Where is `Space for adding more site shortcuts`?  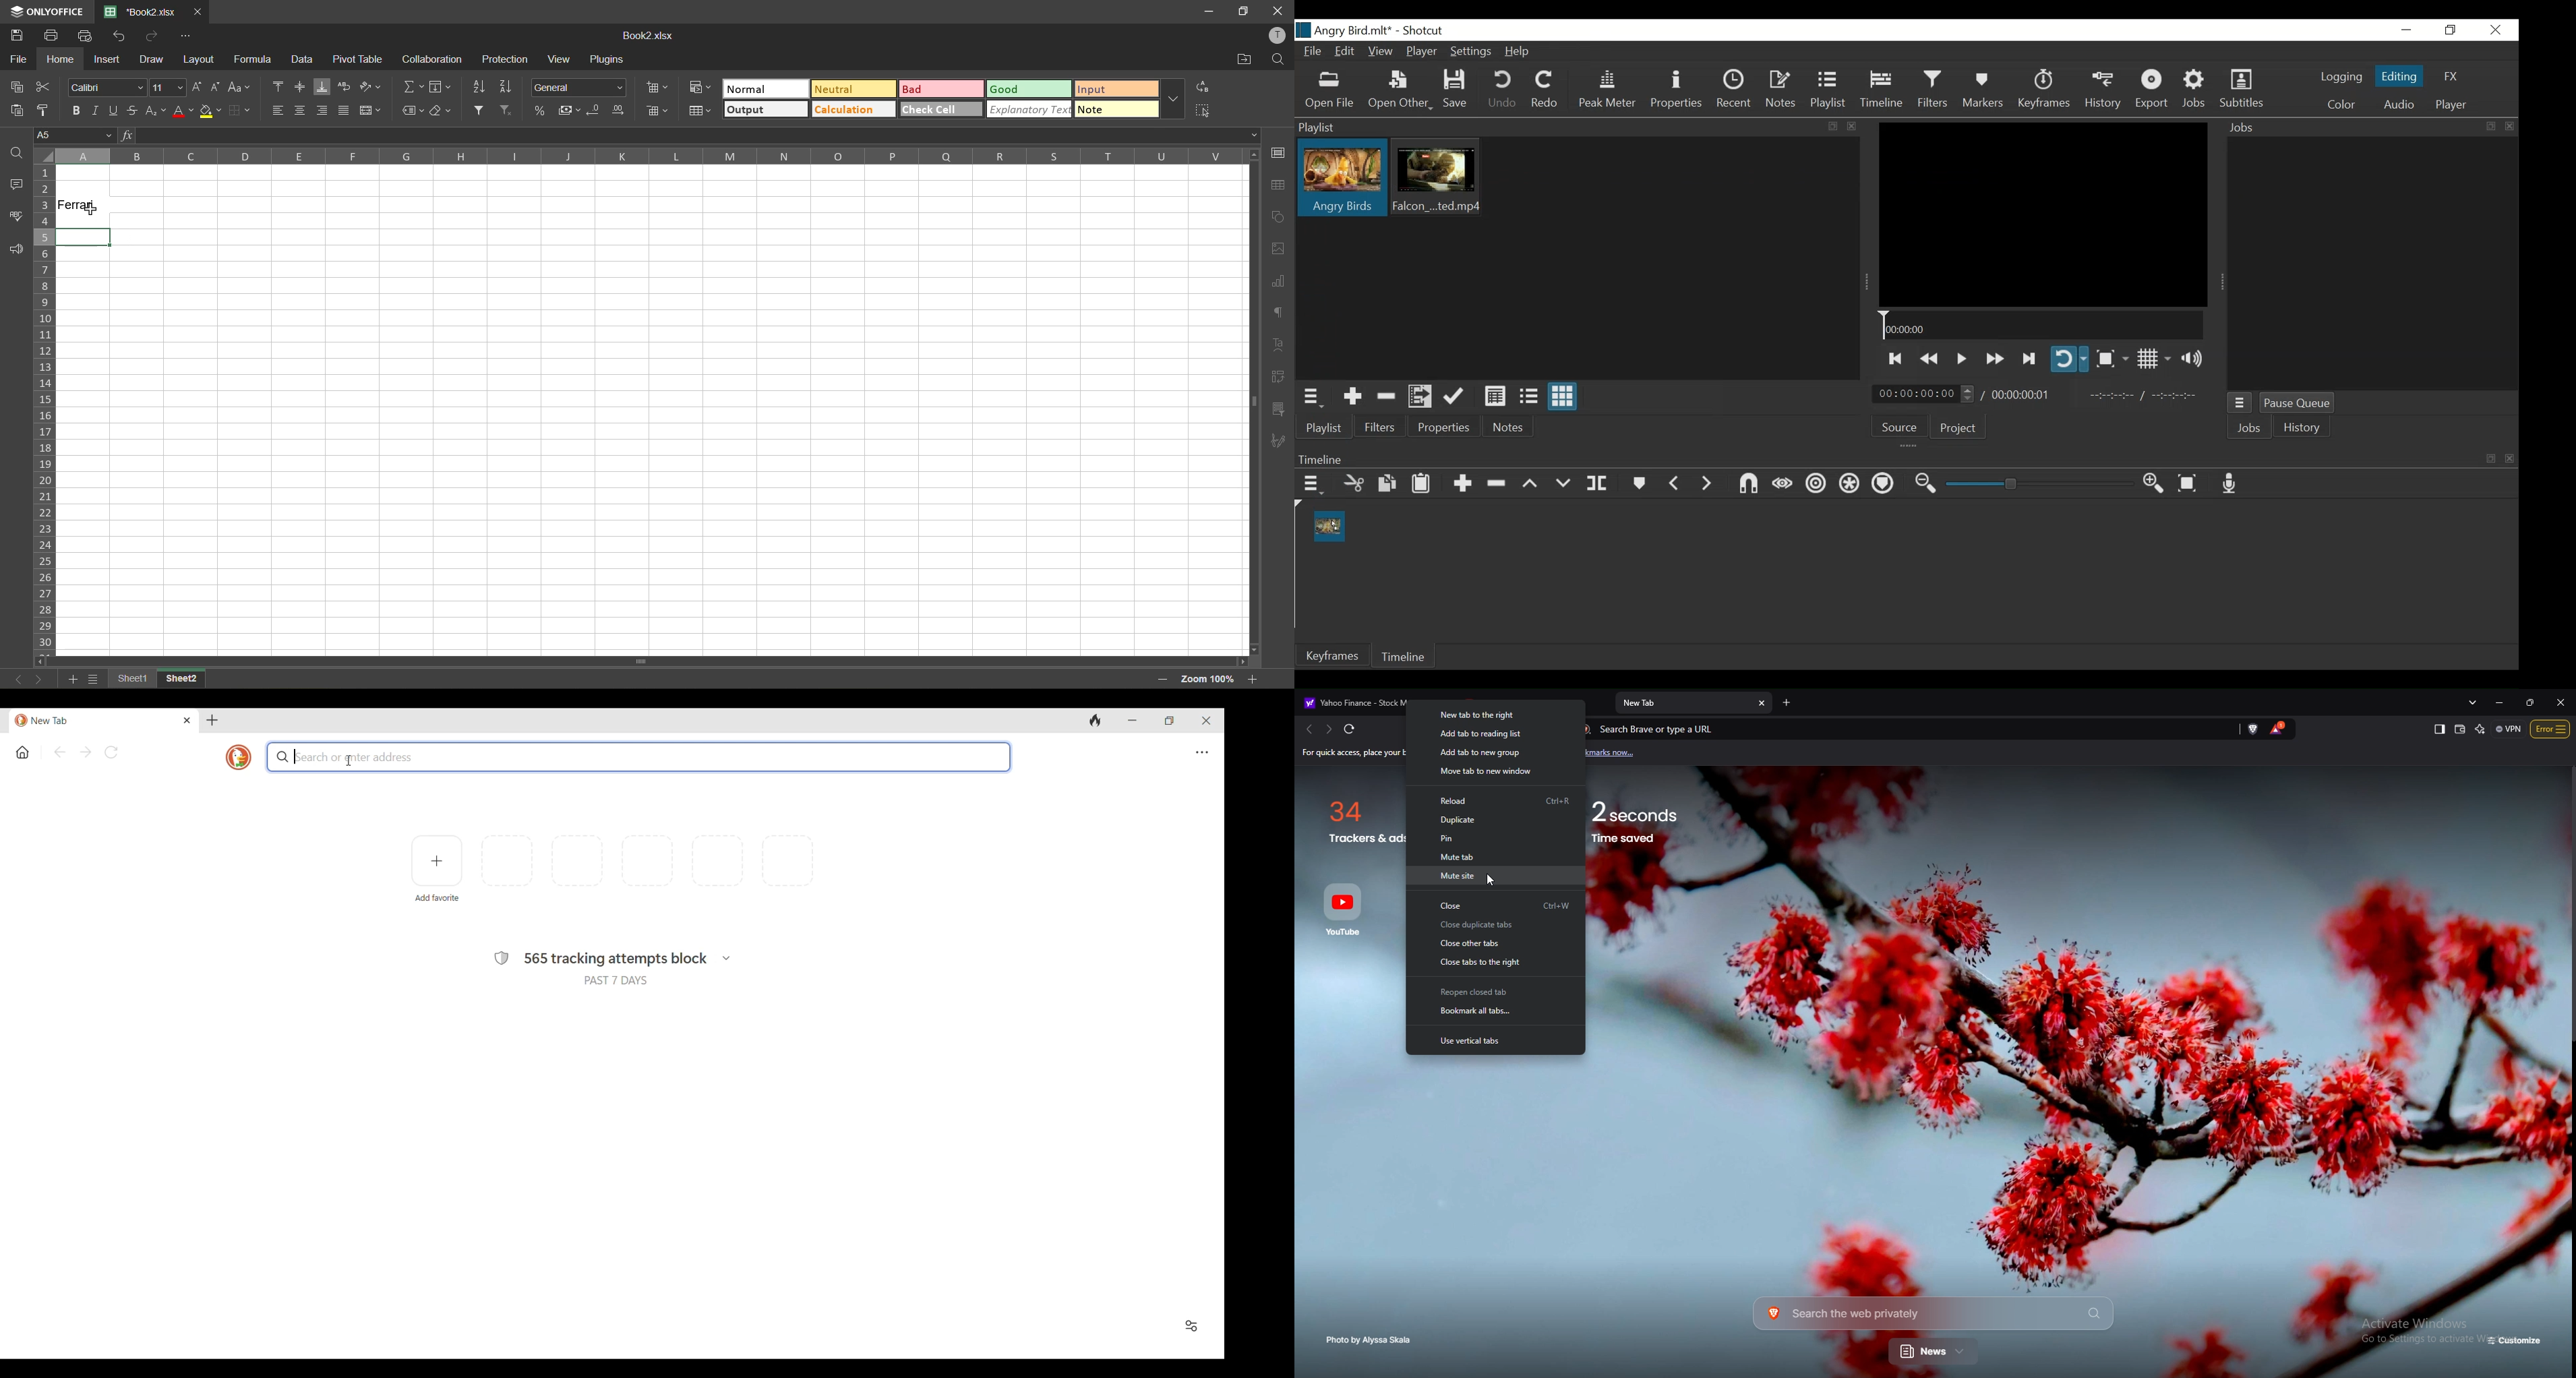 Space for adding more site shortcuts is located at coordinates (648, 861).